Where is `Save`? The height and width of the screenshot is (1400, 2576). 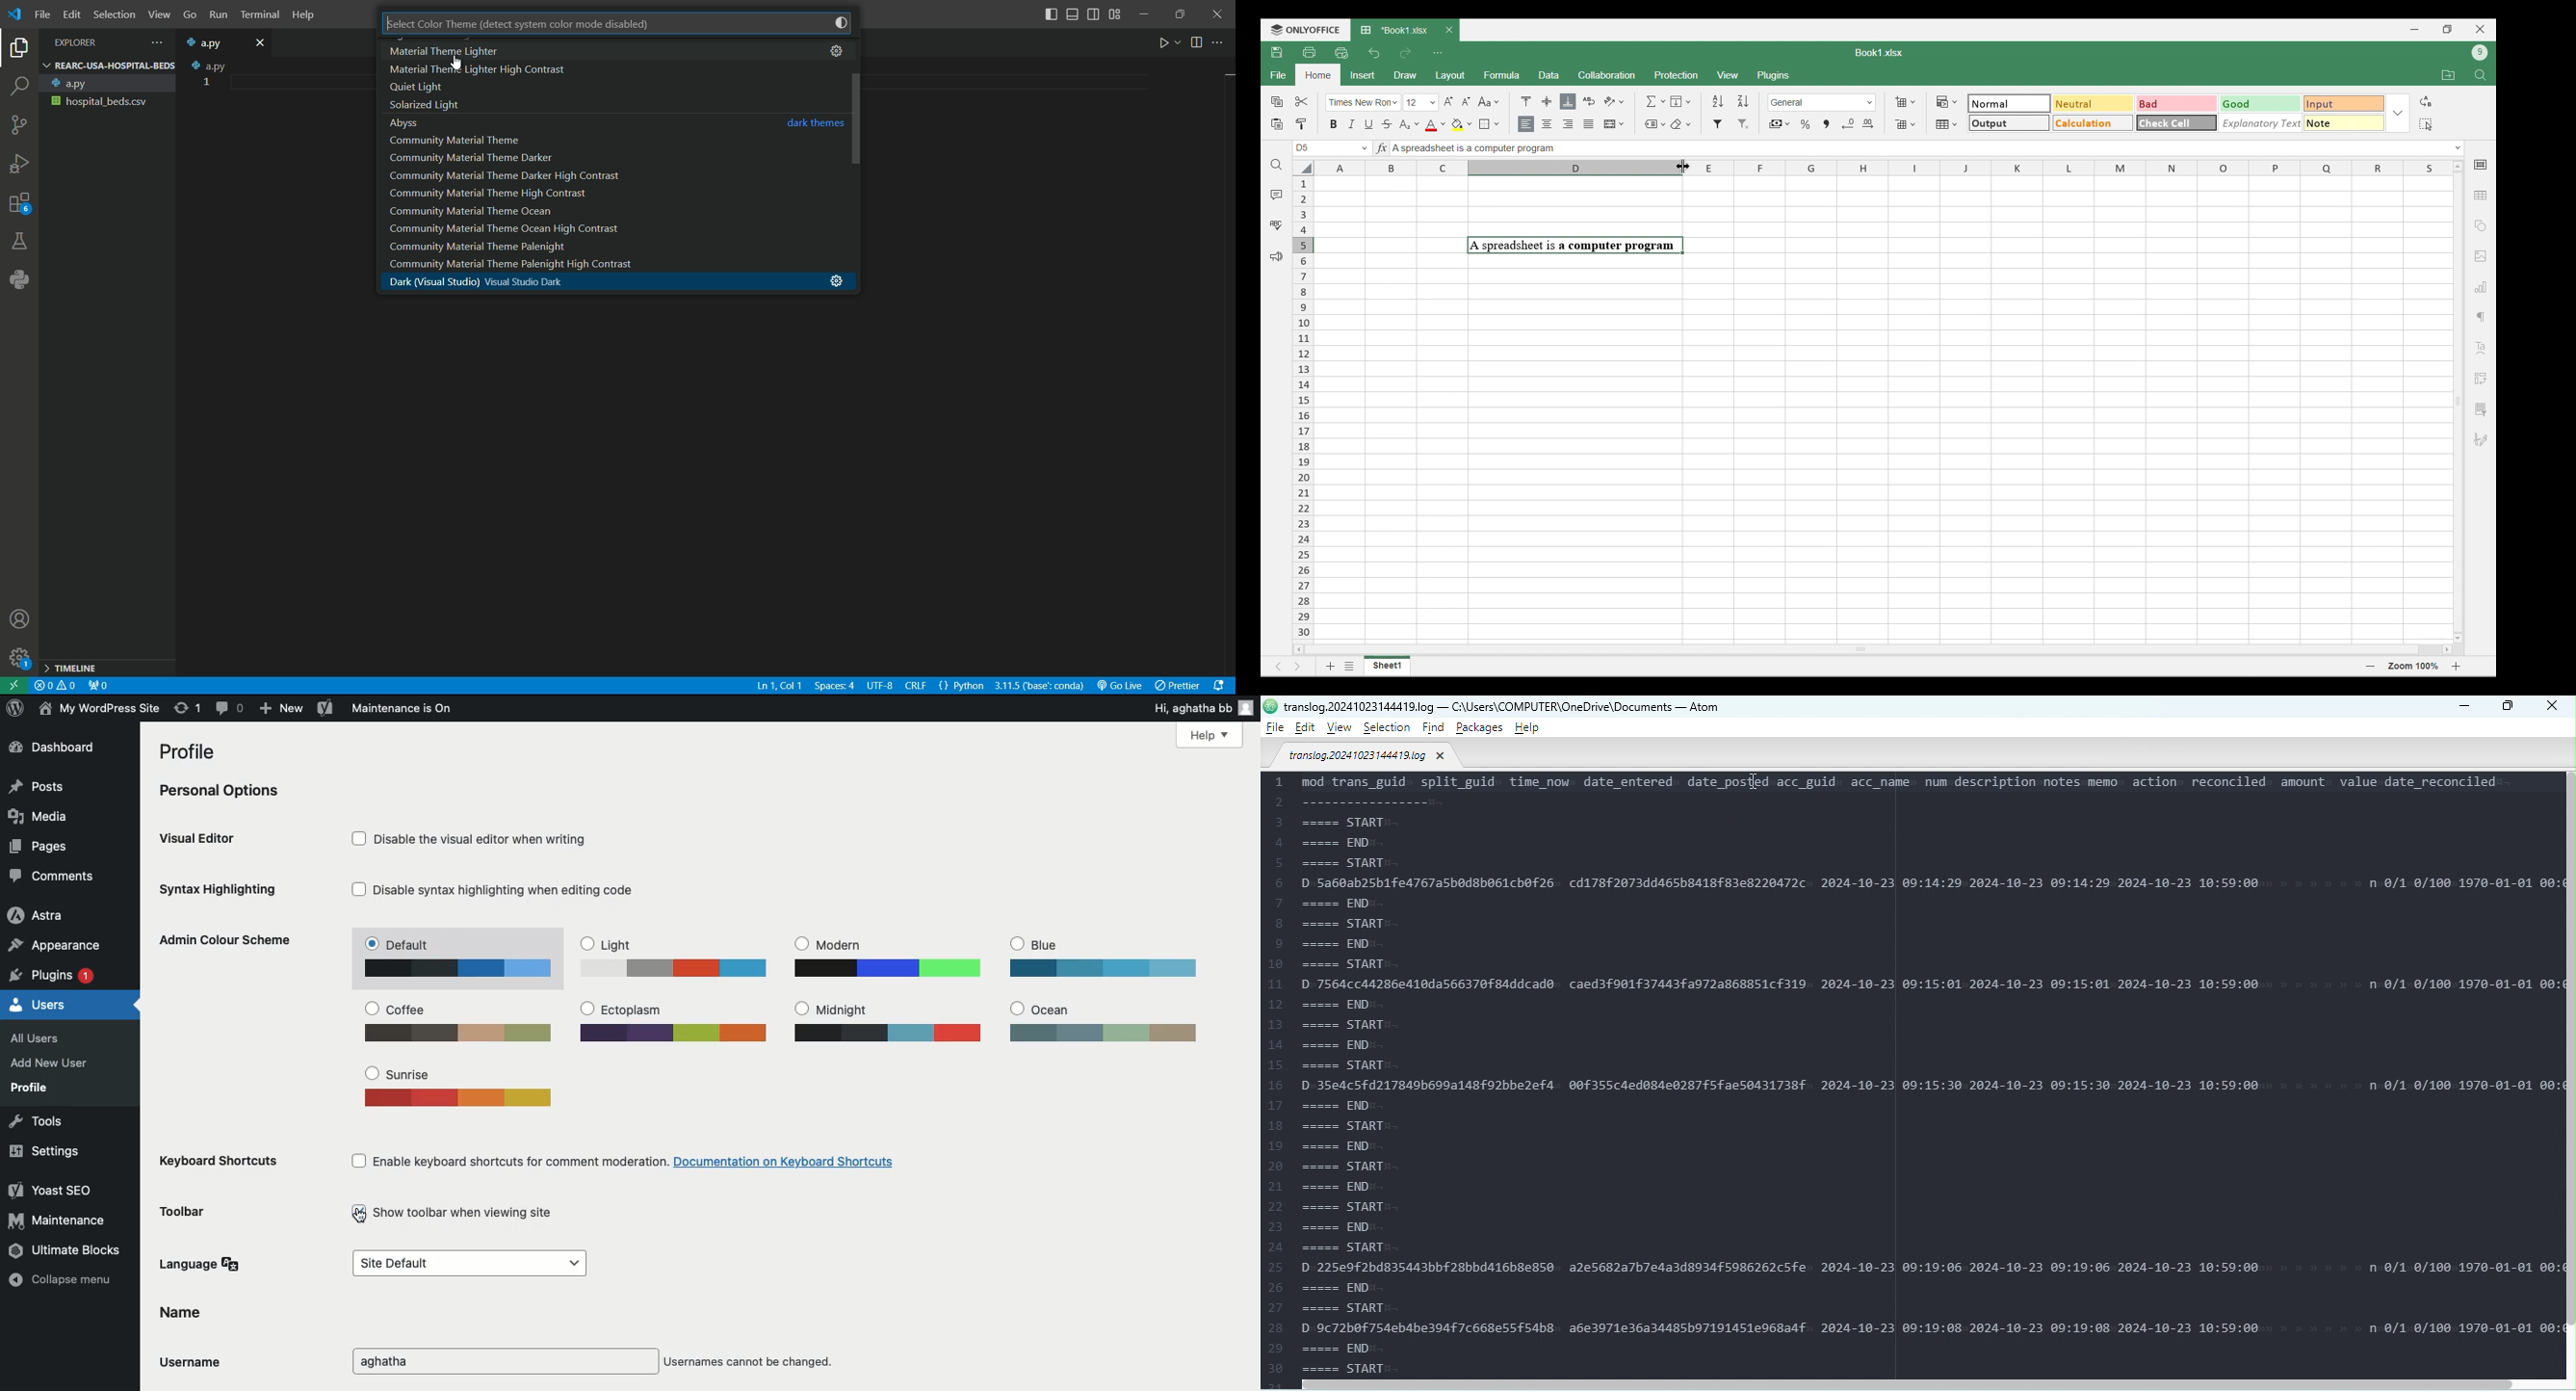 Save is located at coordinates (1276, 52).